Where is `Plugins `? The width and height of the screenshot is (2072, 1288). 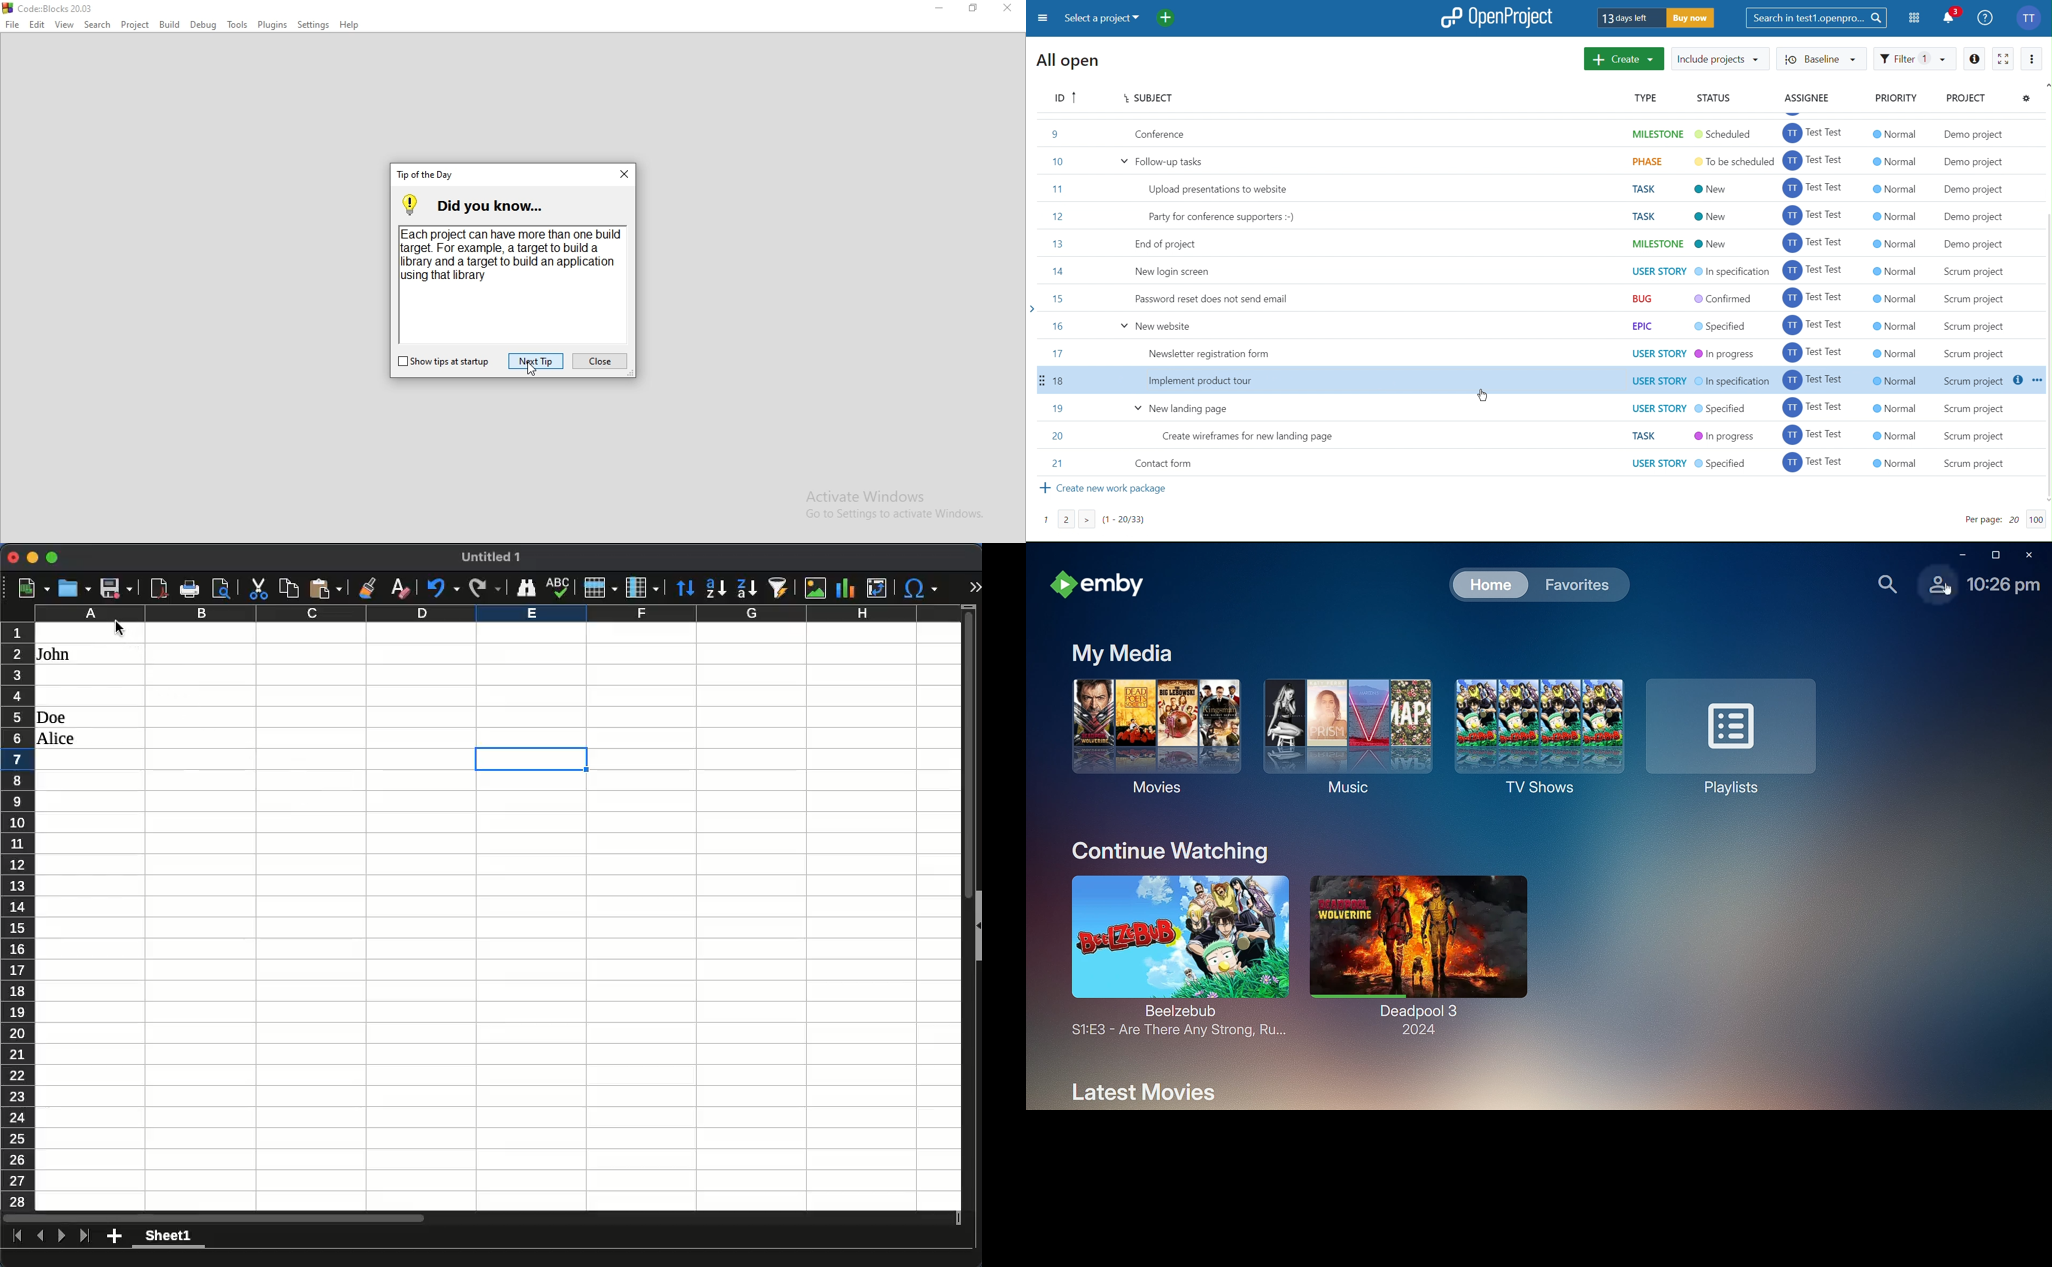
Plugins  is located at coordinates (273, 23).